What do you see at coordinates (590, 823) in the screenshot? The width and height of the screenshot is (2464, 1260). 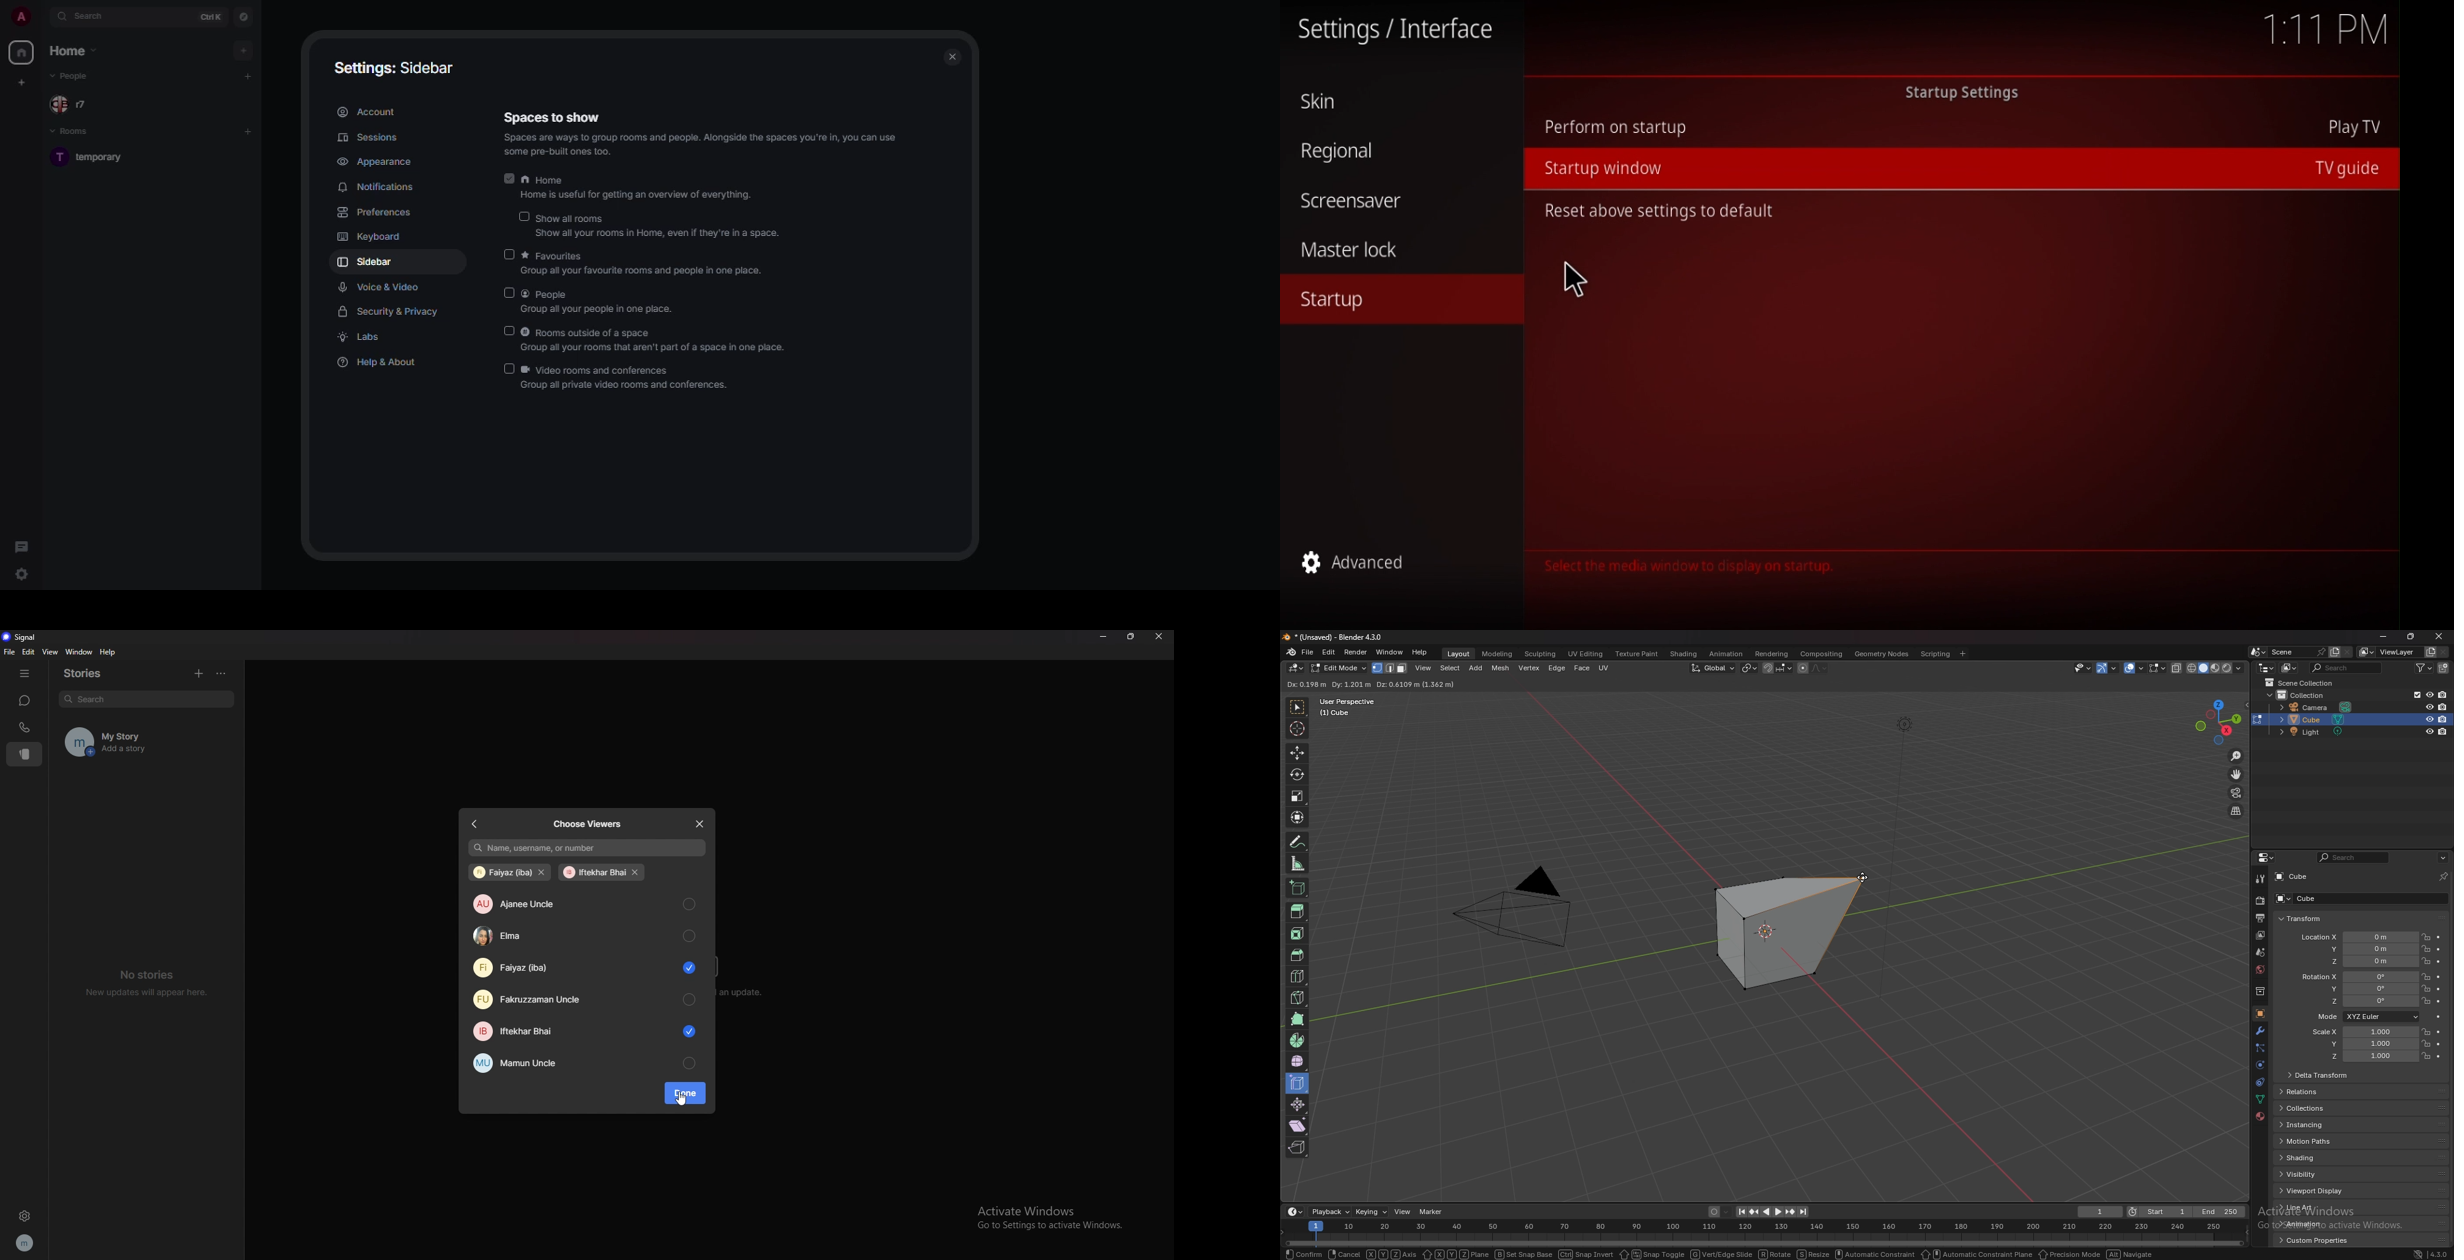 I see `choose viewers` at bounding box center [590, 823].